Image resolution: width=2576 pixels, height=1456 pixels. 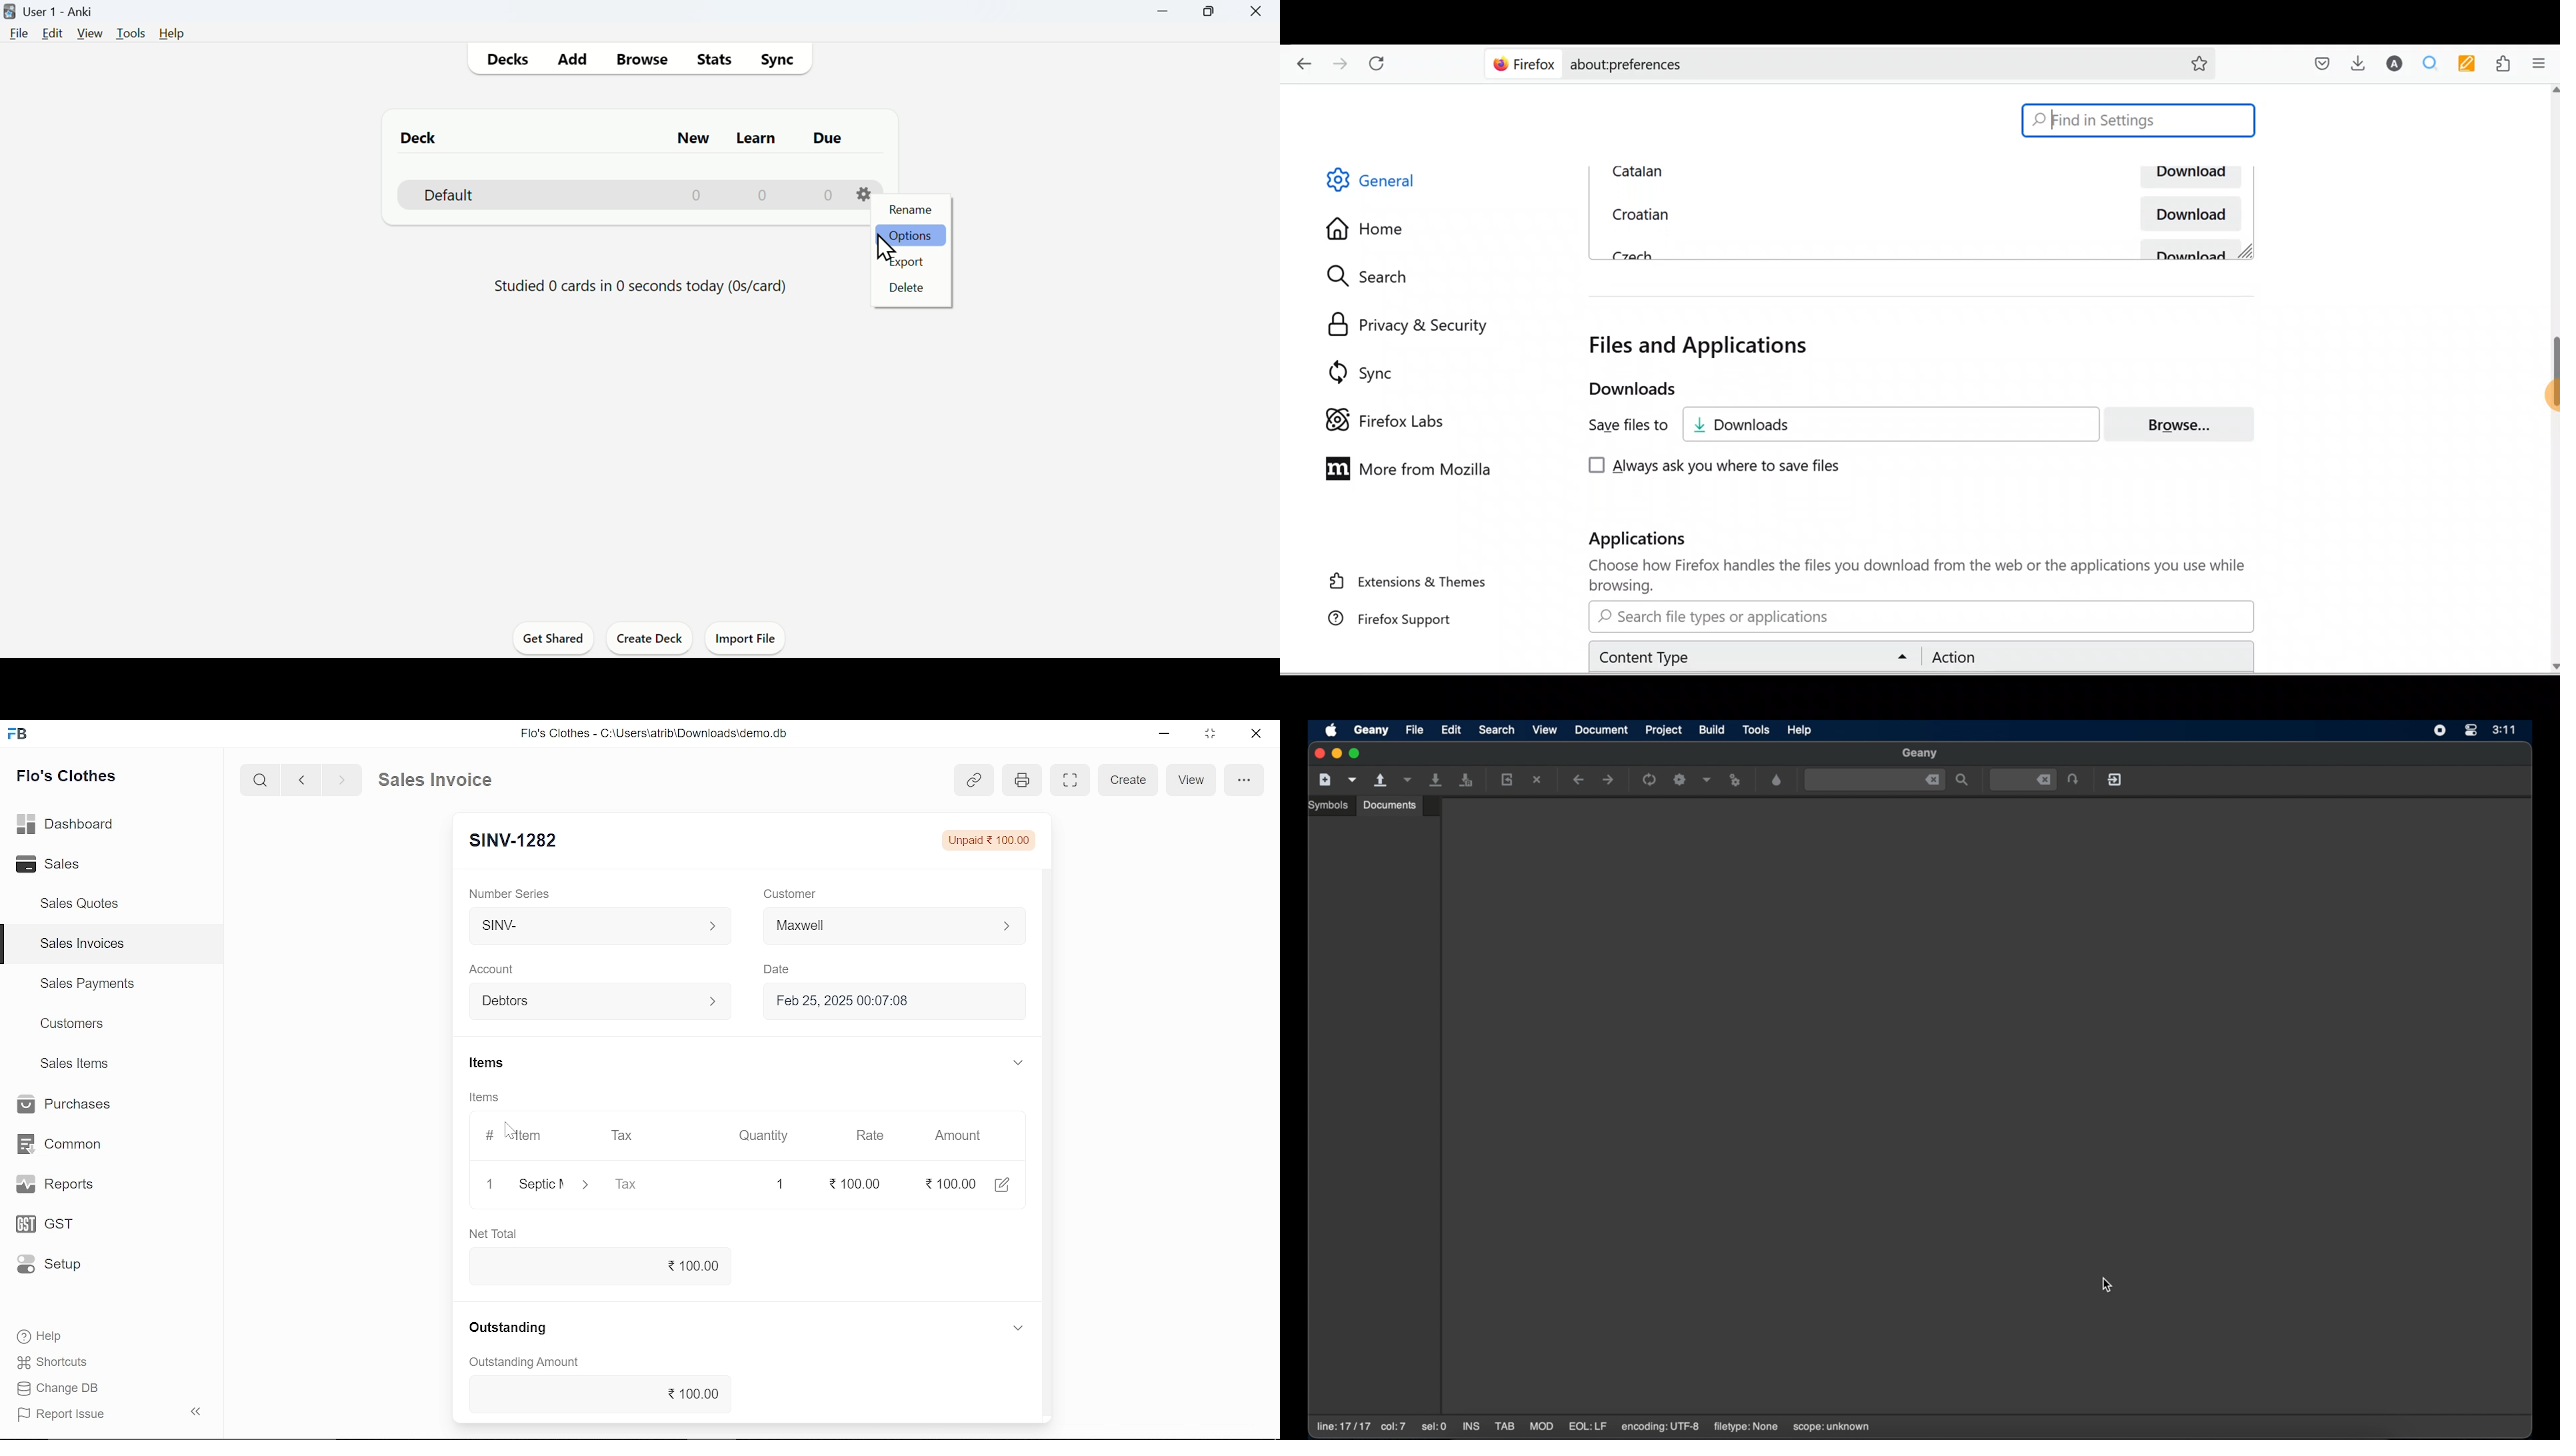 I want to click on Multiple search and highlight, so click(x=2434, y=63).